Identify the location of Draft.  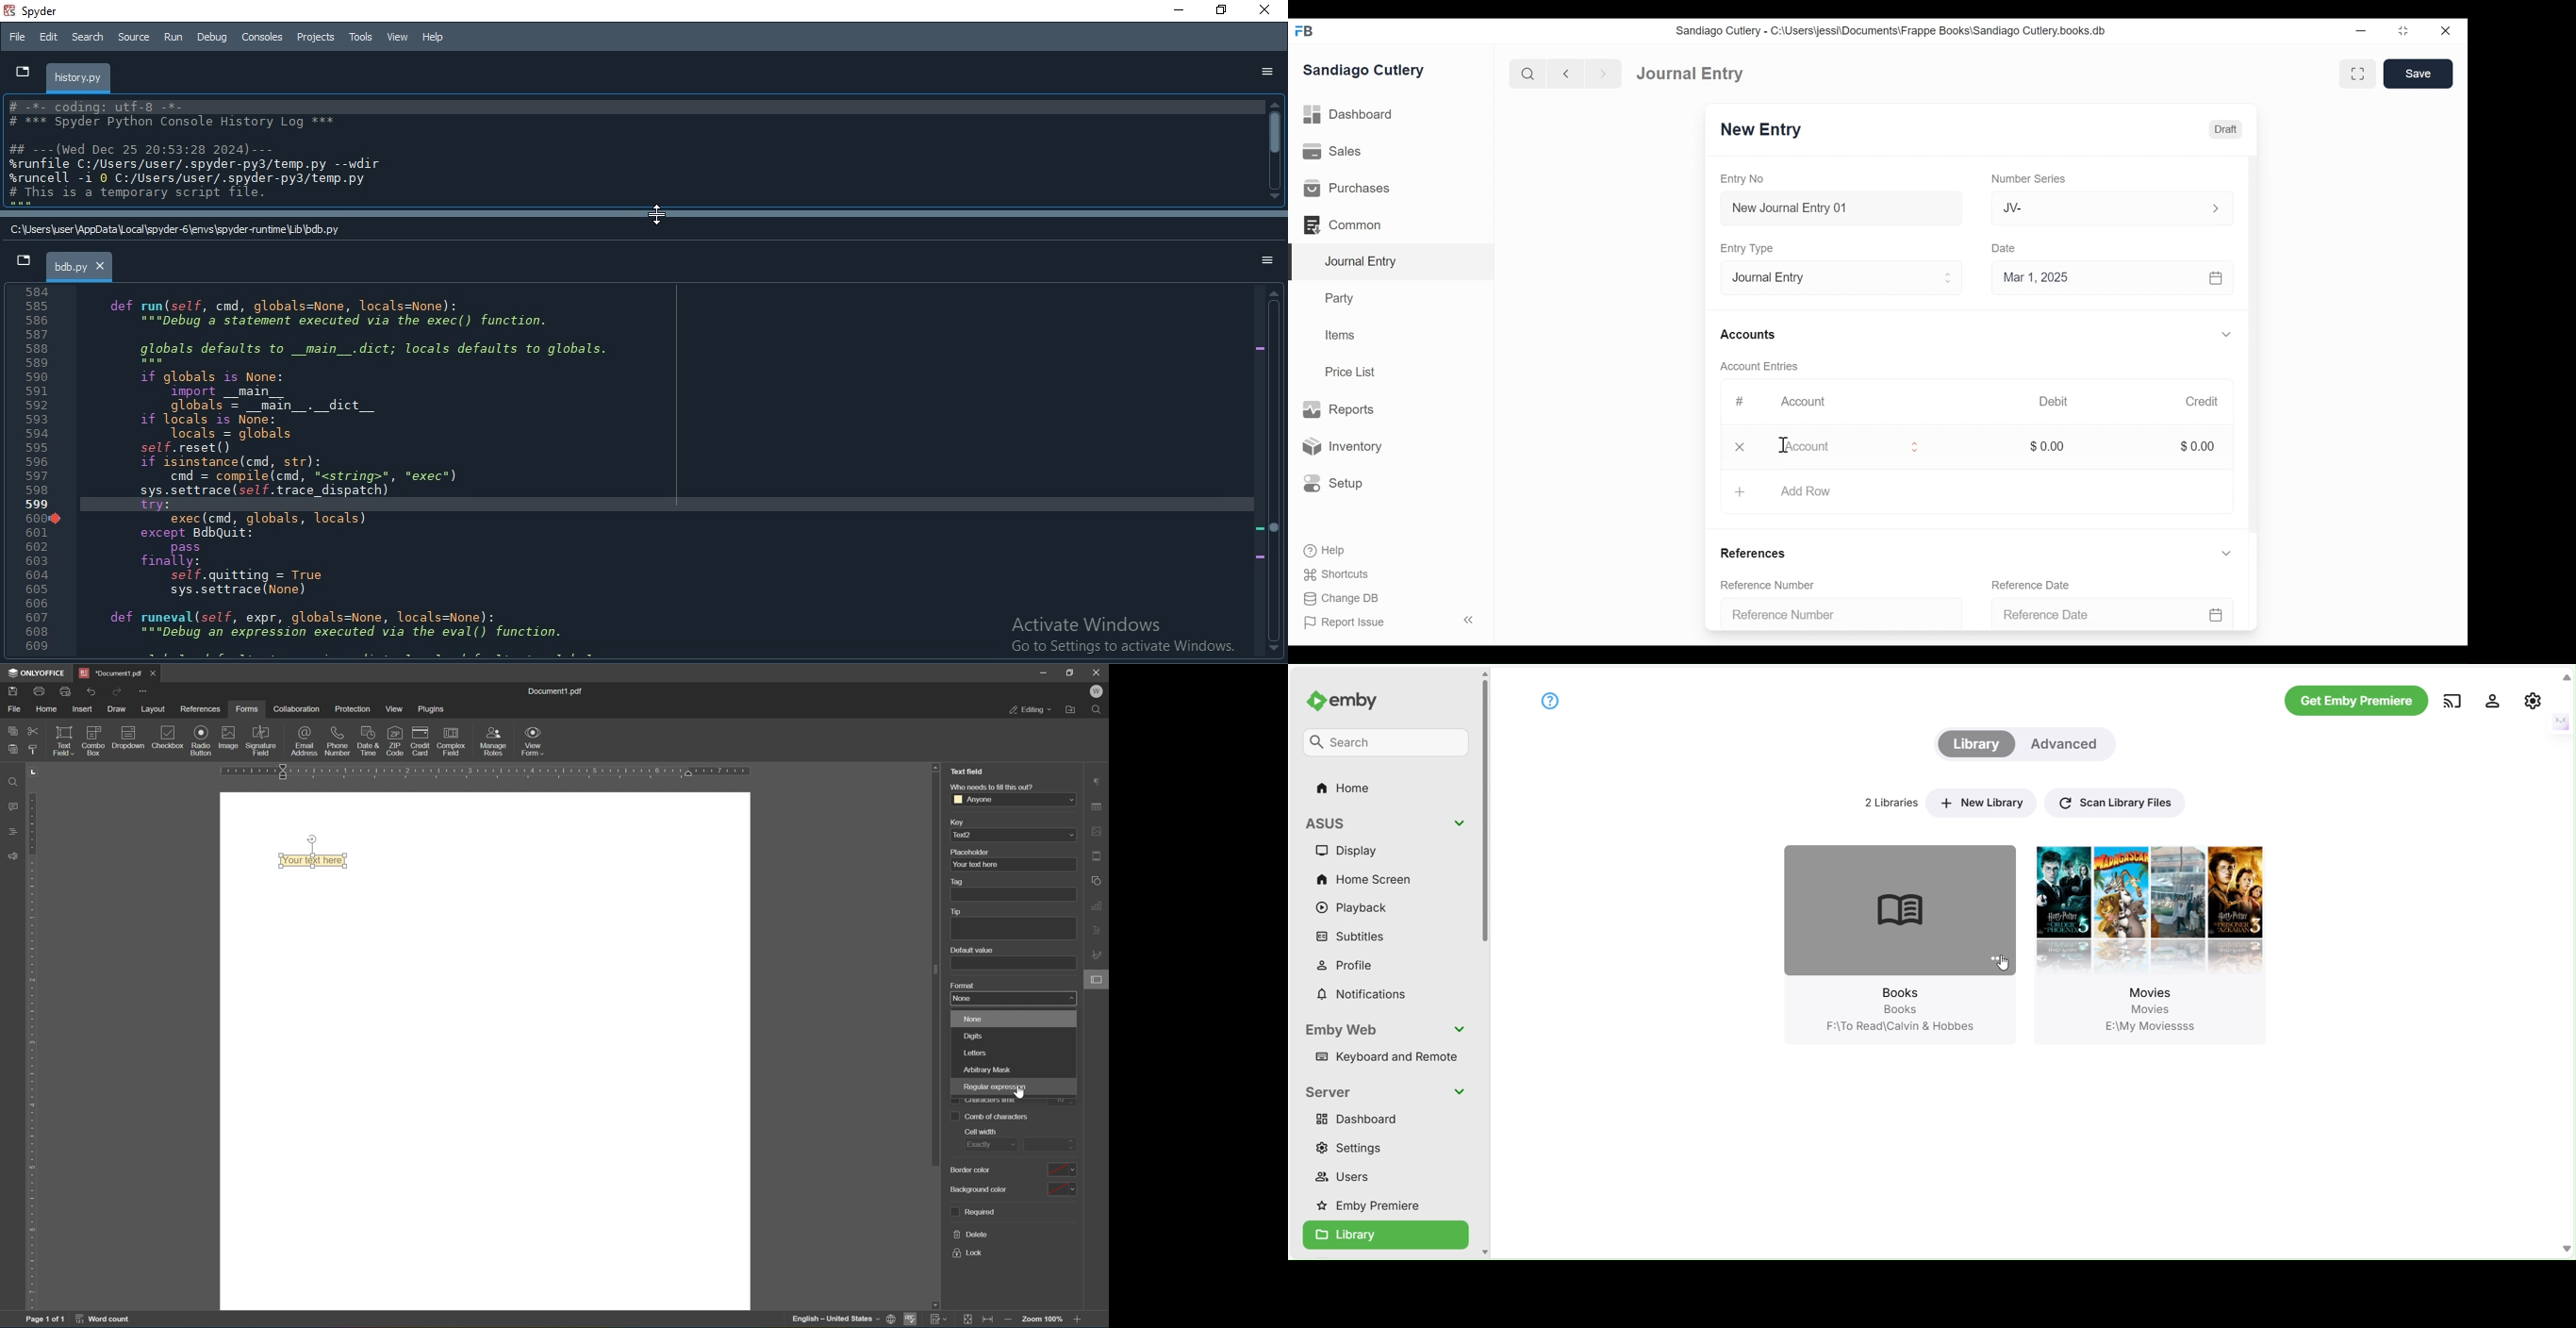
(2224, 129).